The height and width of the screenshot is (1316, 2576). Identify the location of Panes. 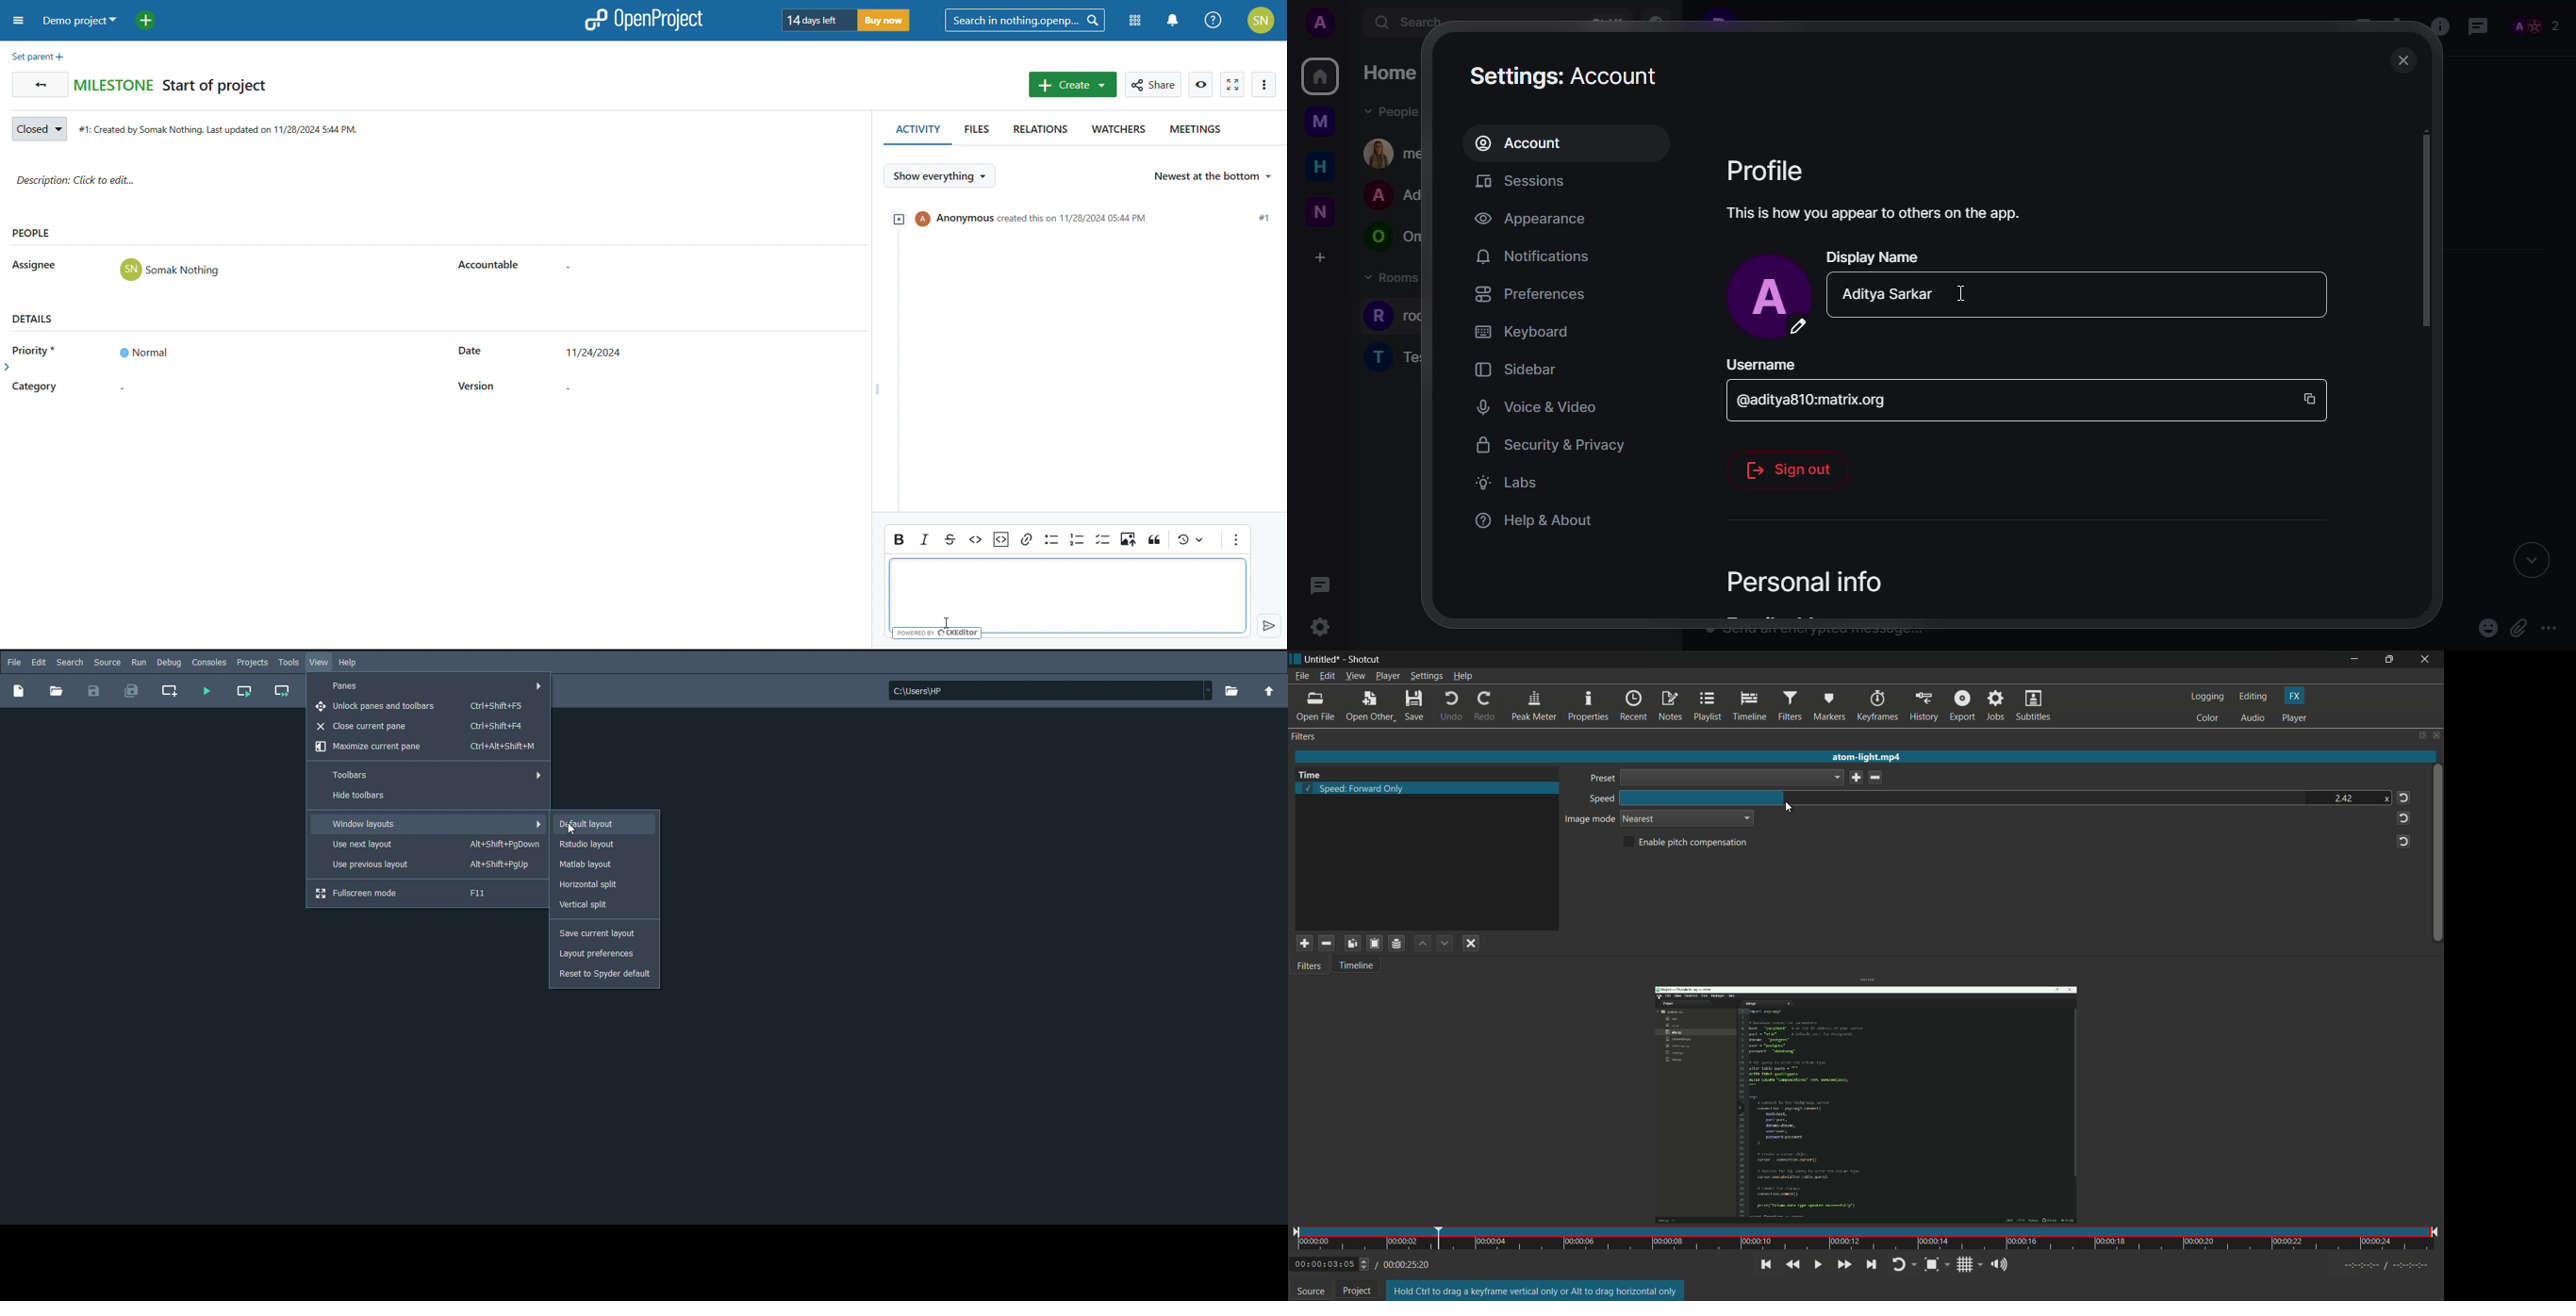
(434, 687).